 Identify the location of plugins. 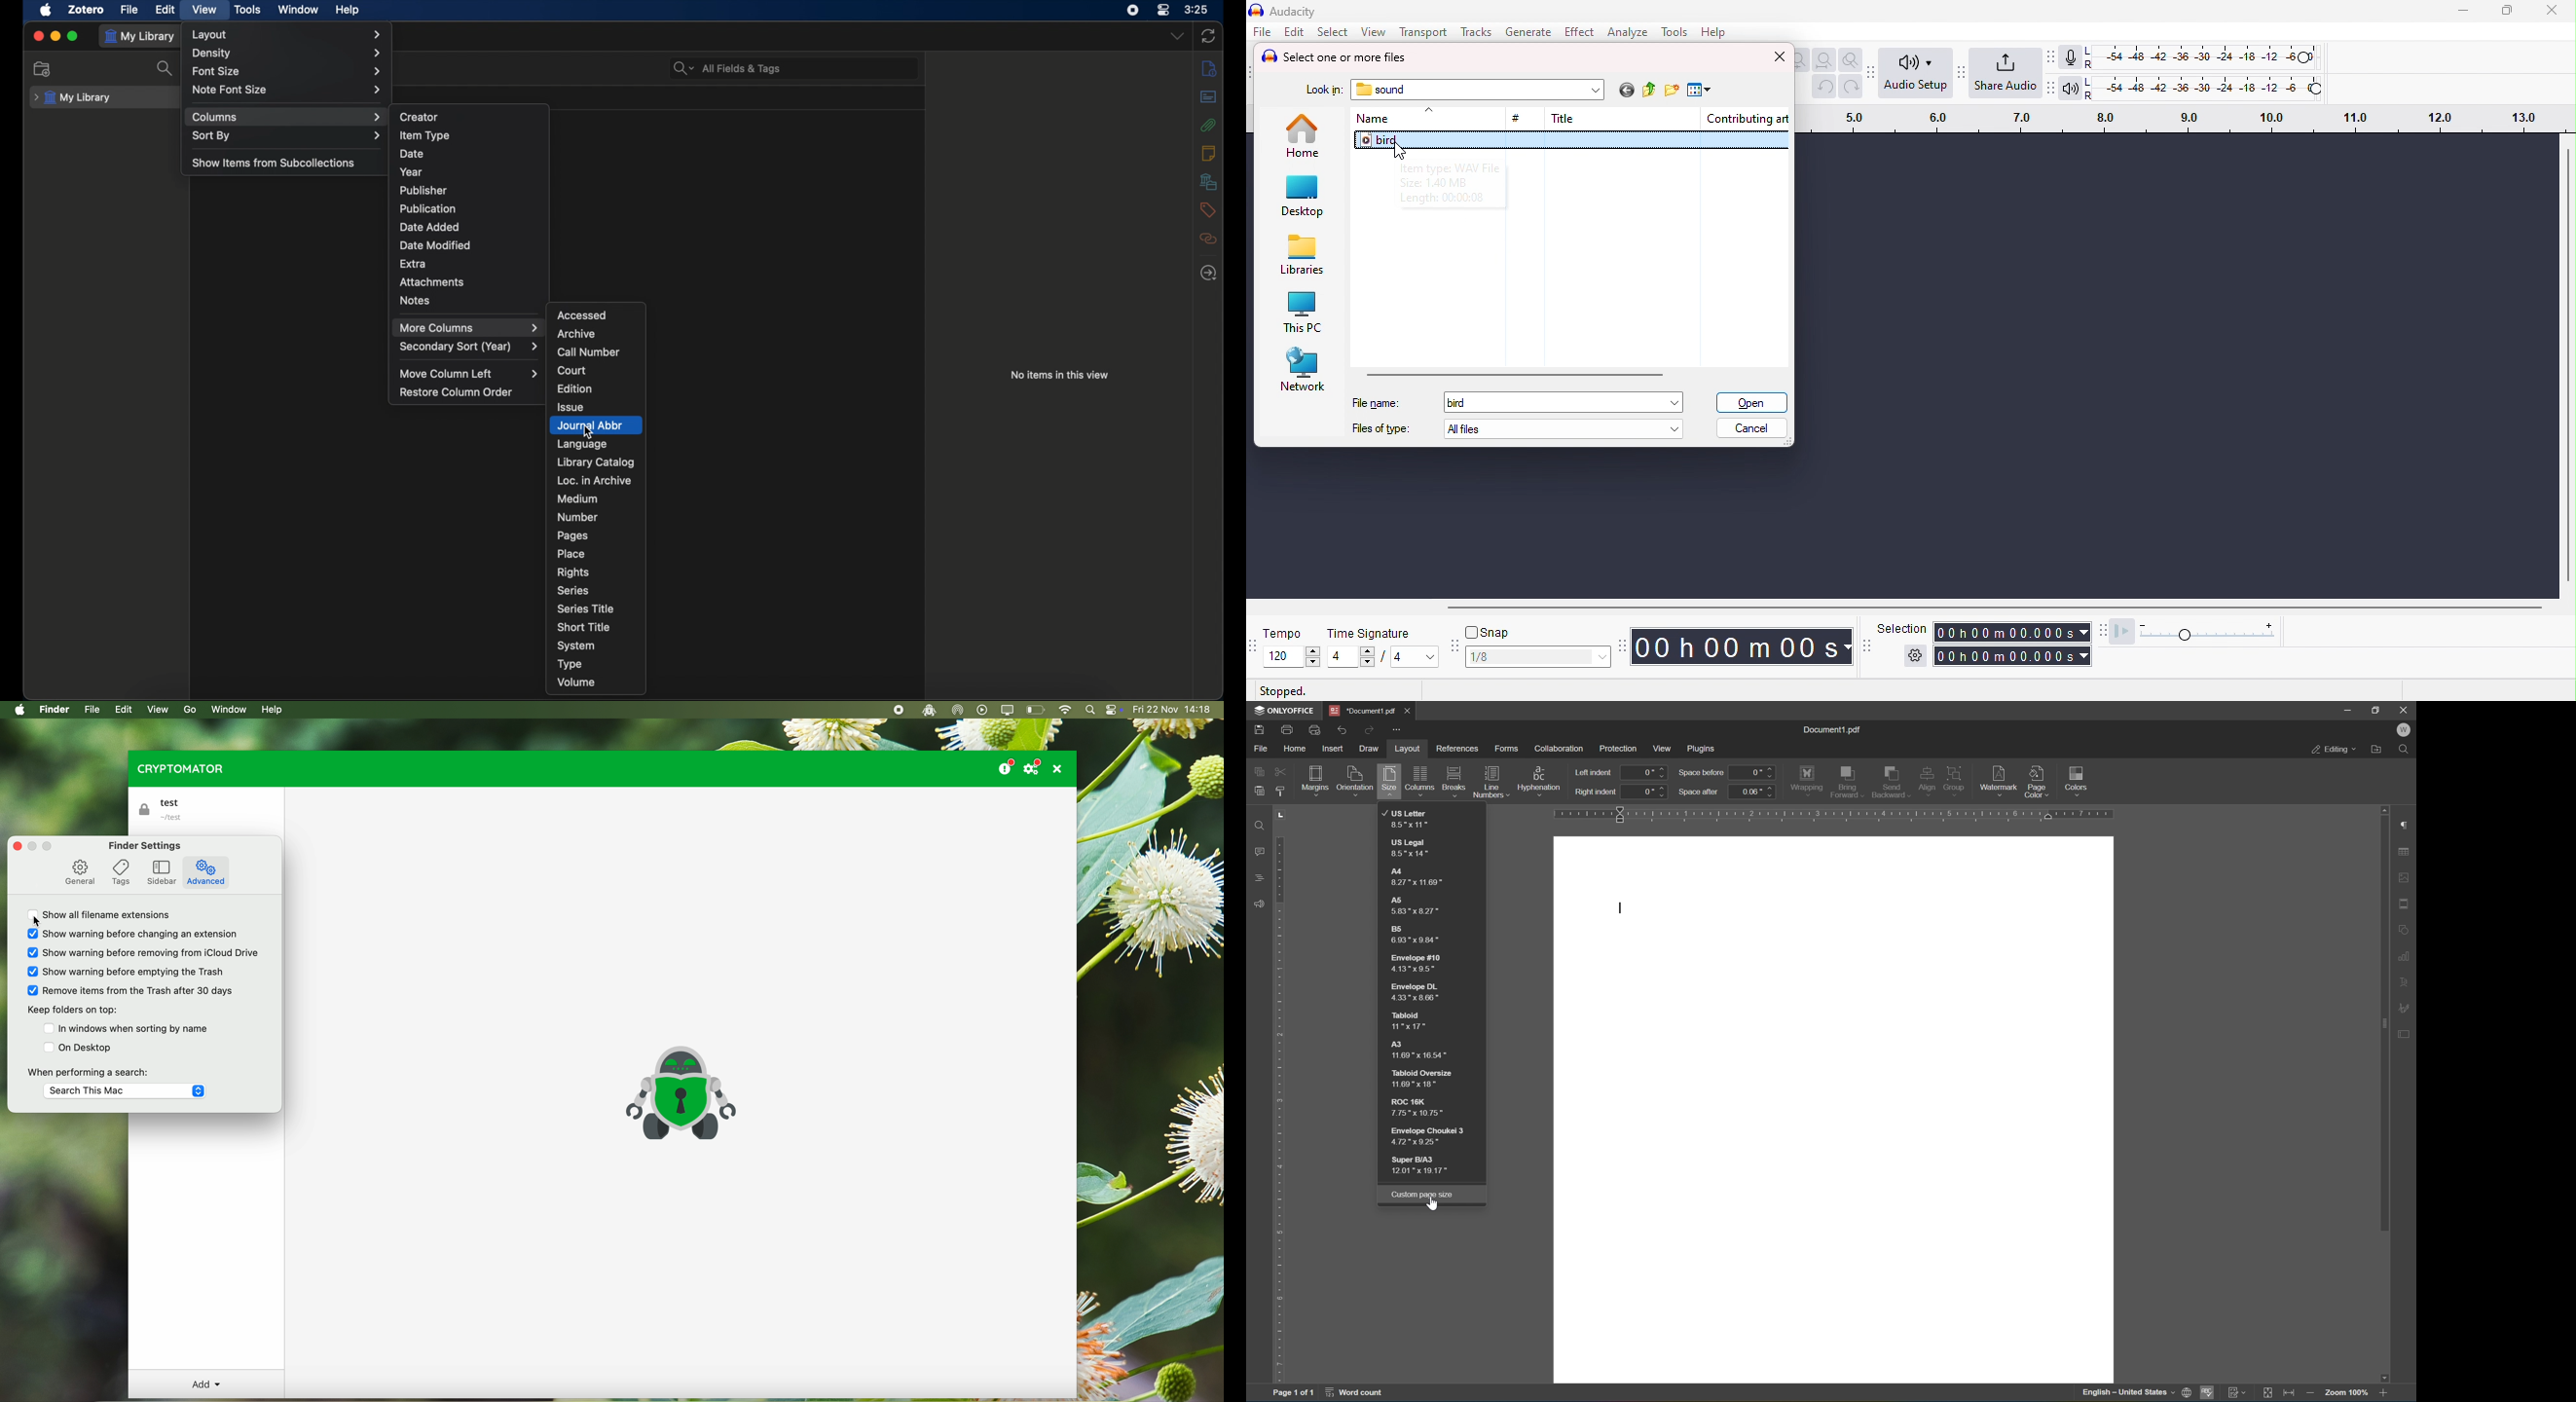
(1703, 747).